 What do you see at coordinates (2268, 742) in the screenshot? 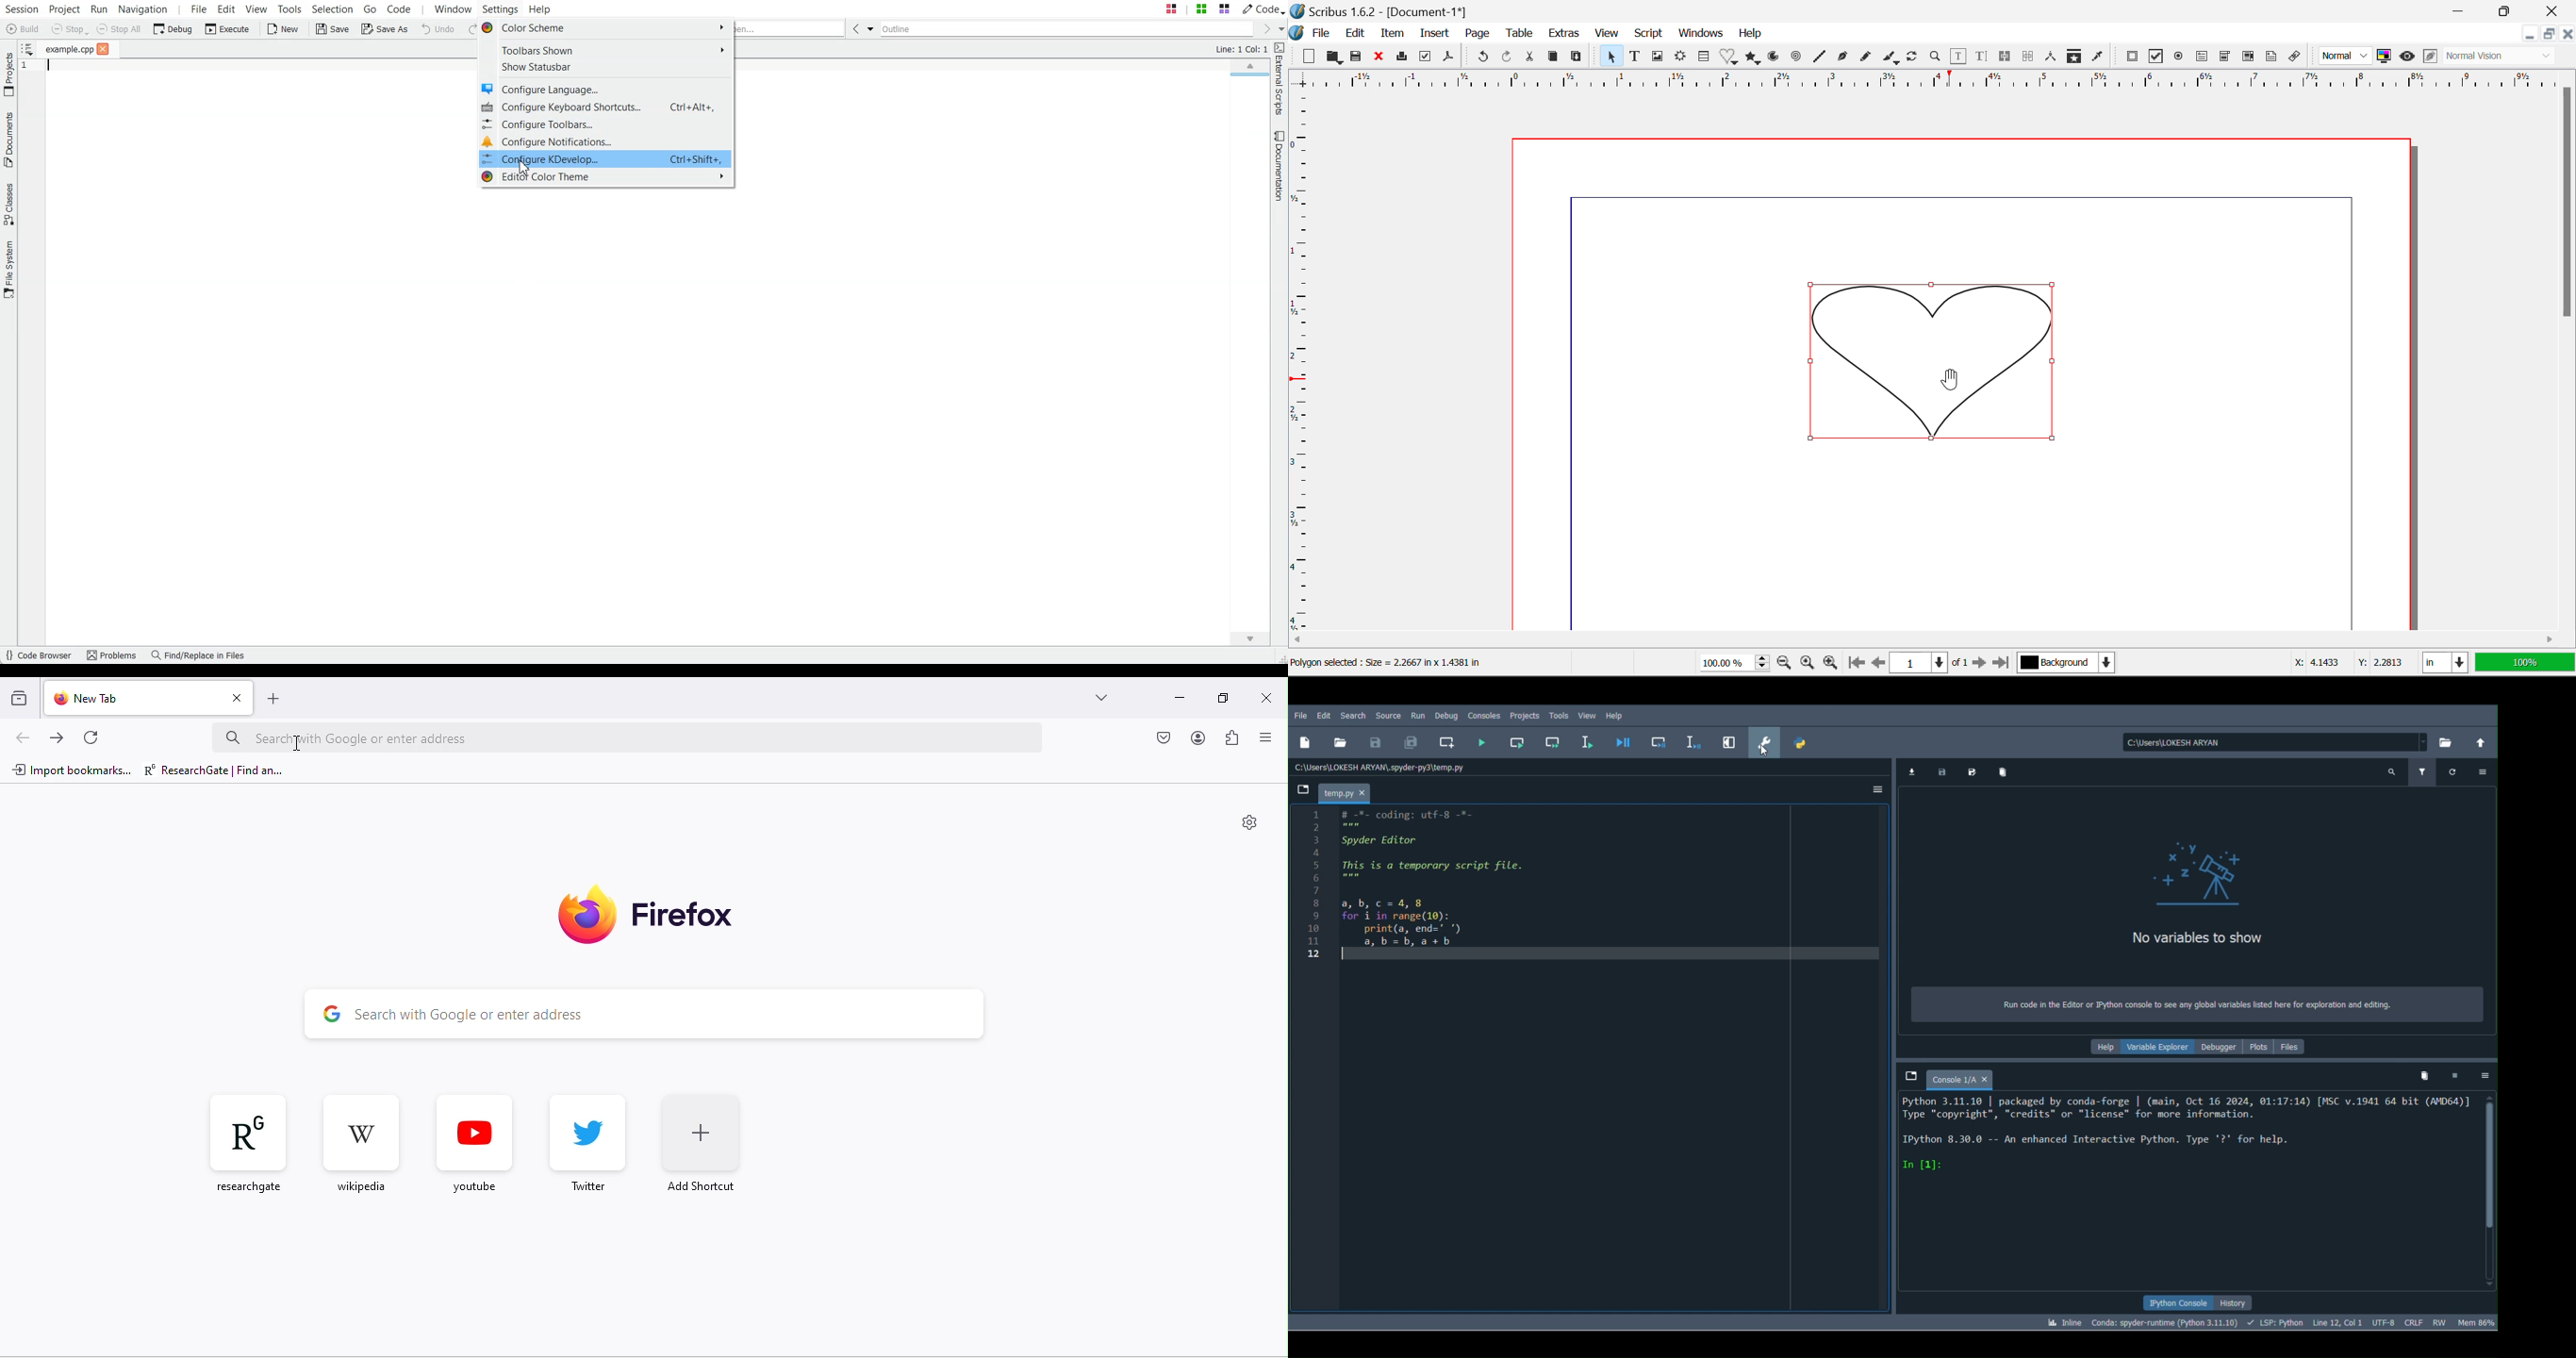
I see `File path` at bounding box center [2268, 742].